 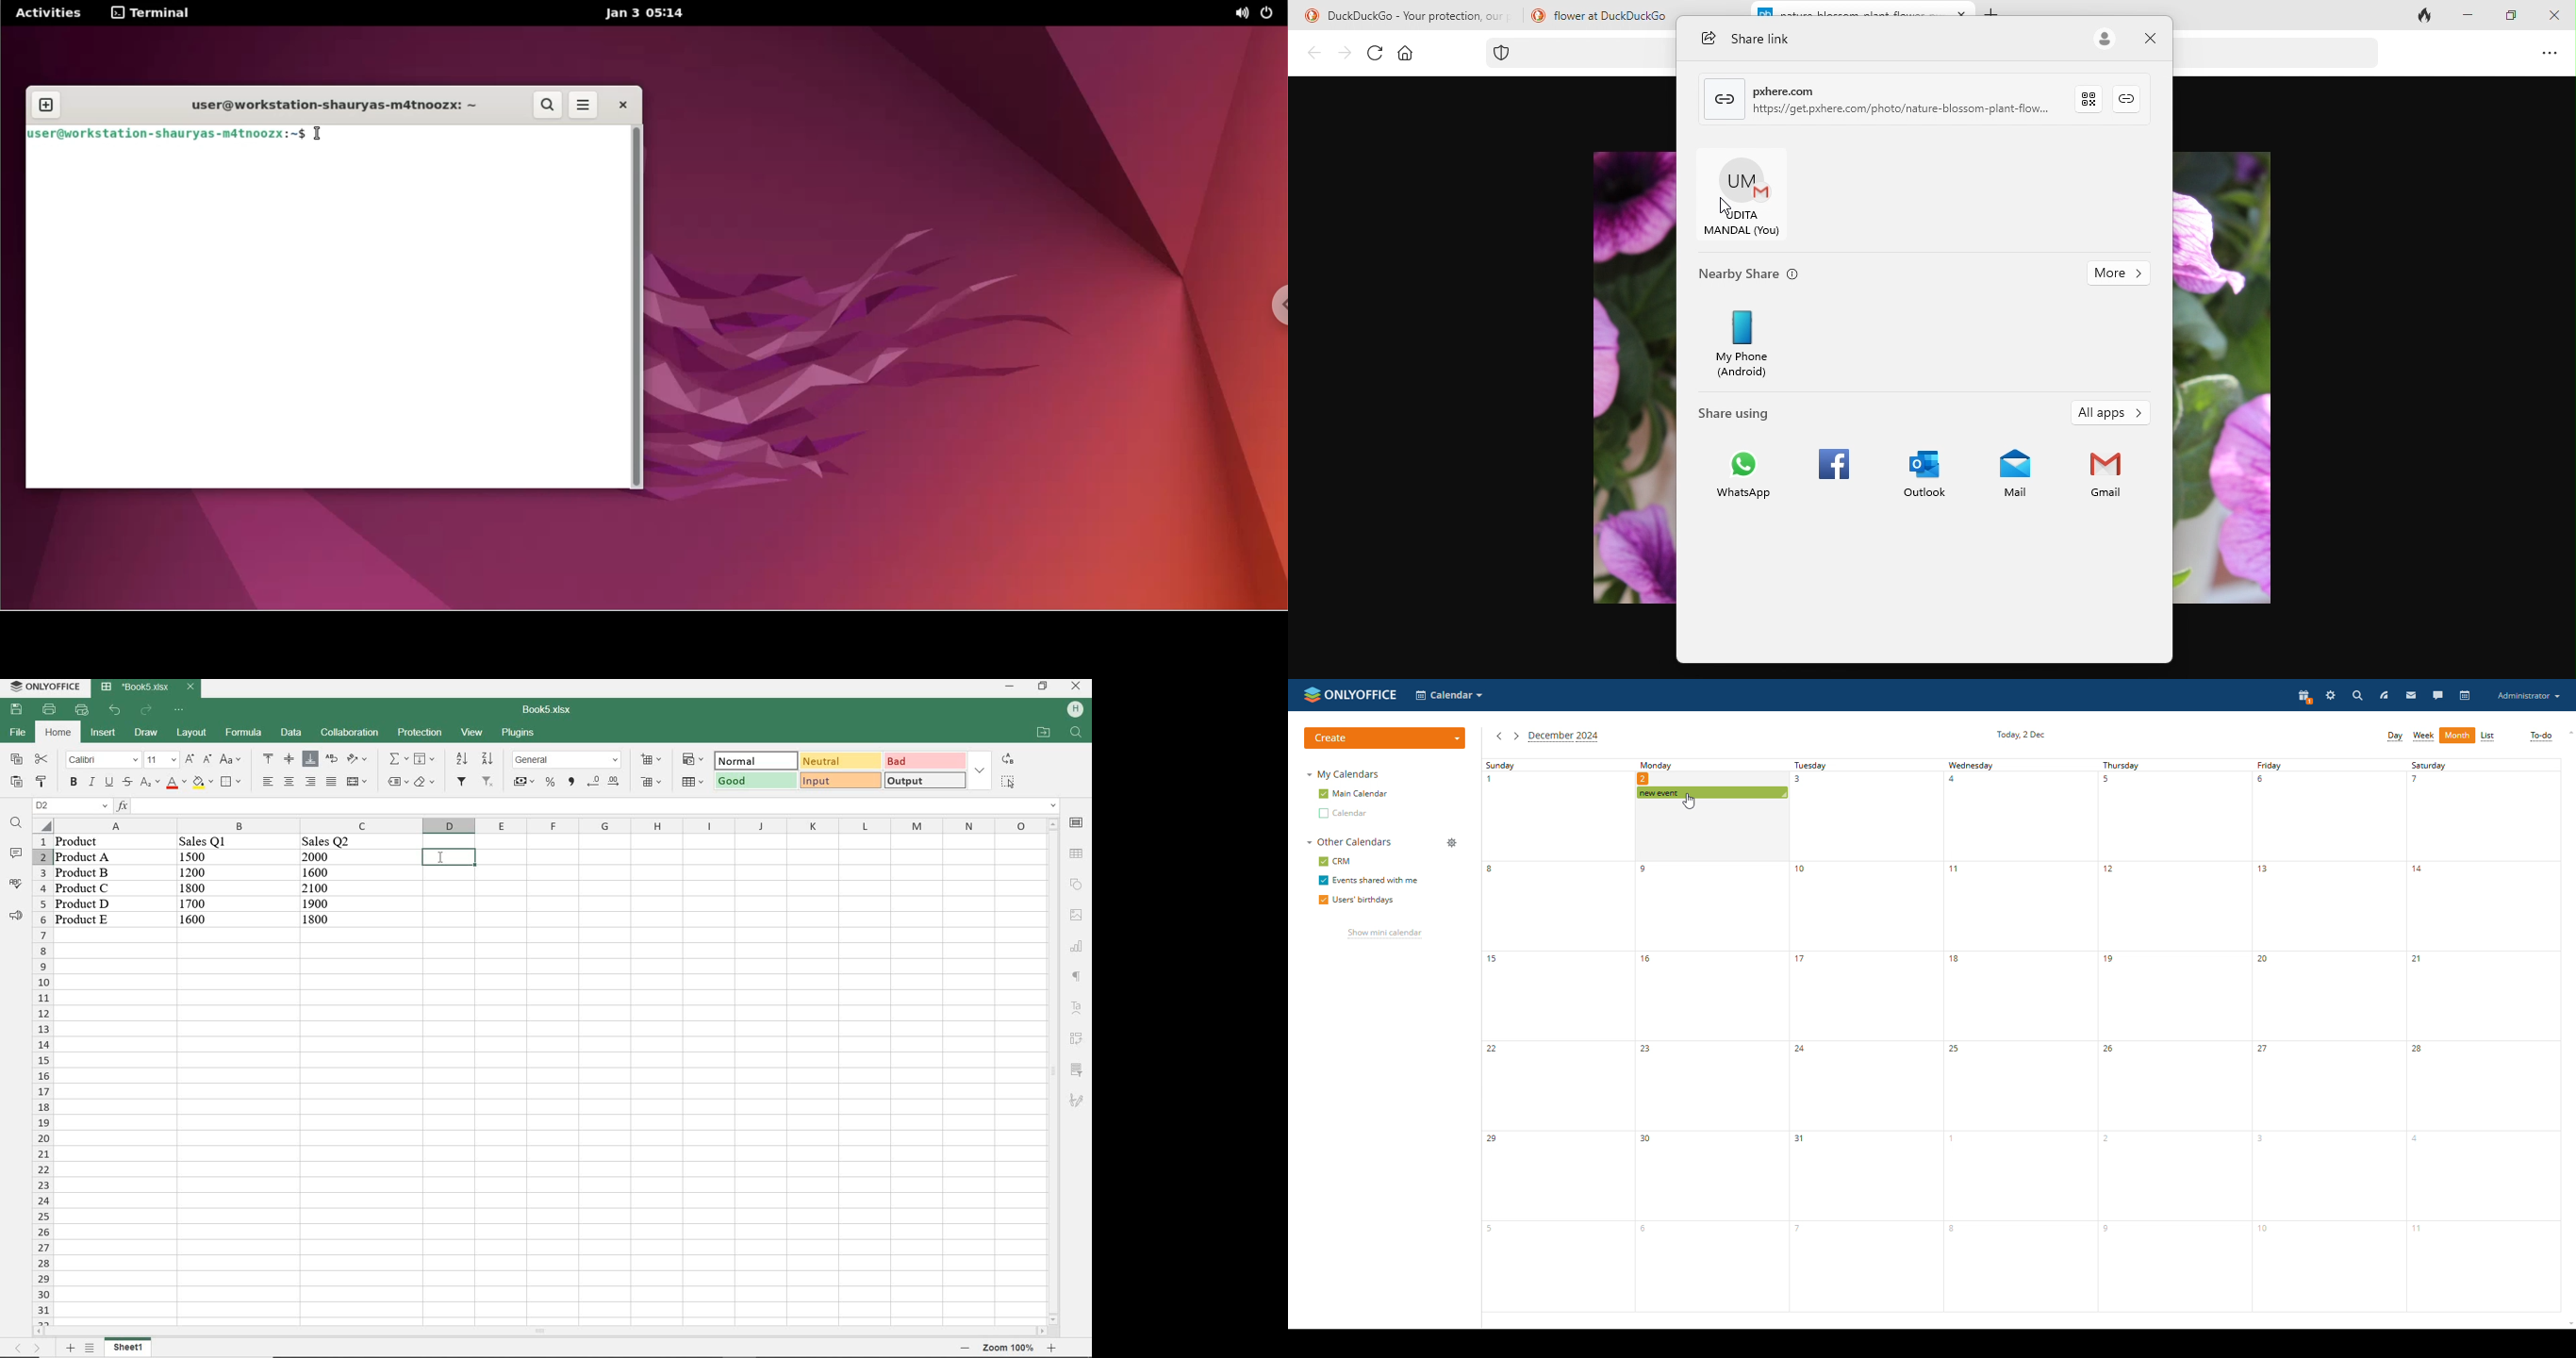 I want to click on rows, so click(x=42, y=1080).